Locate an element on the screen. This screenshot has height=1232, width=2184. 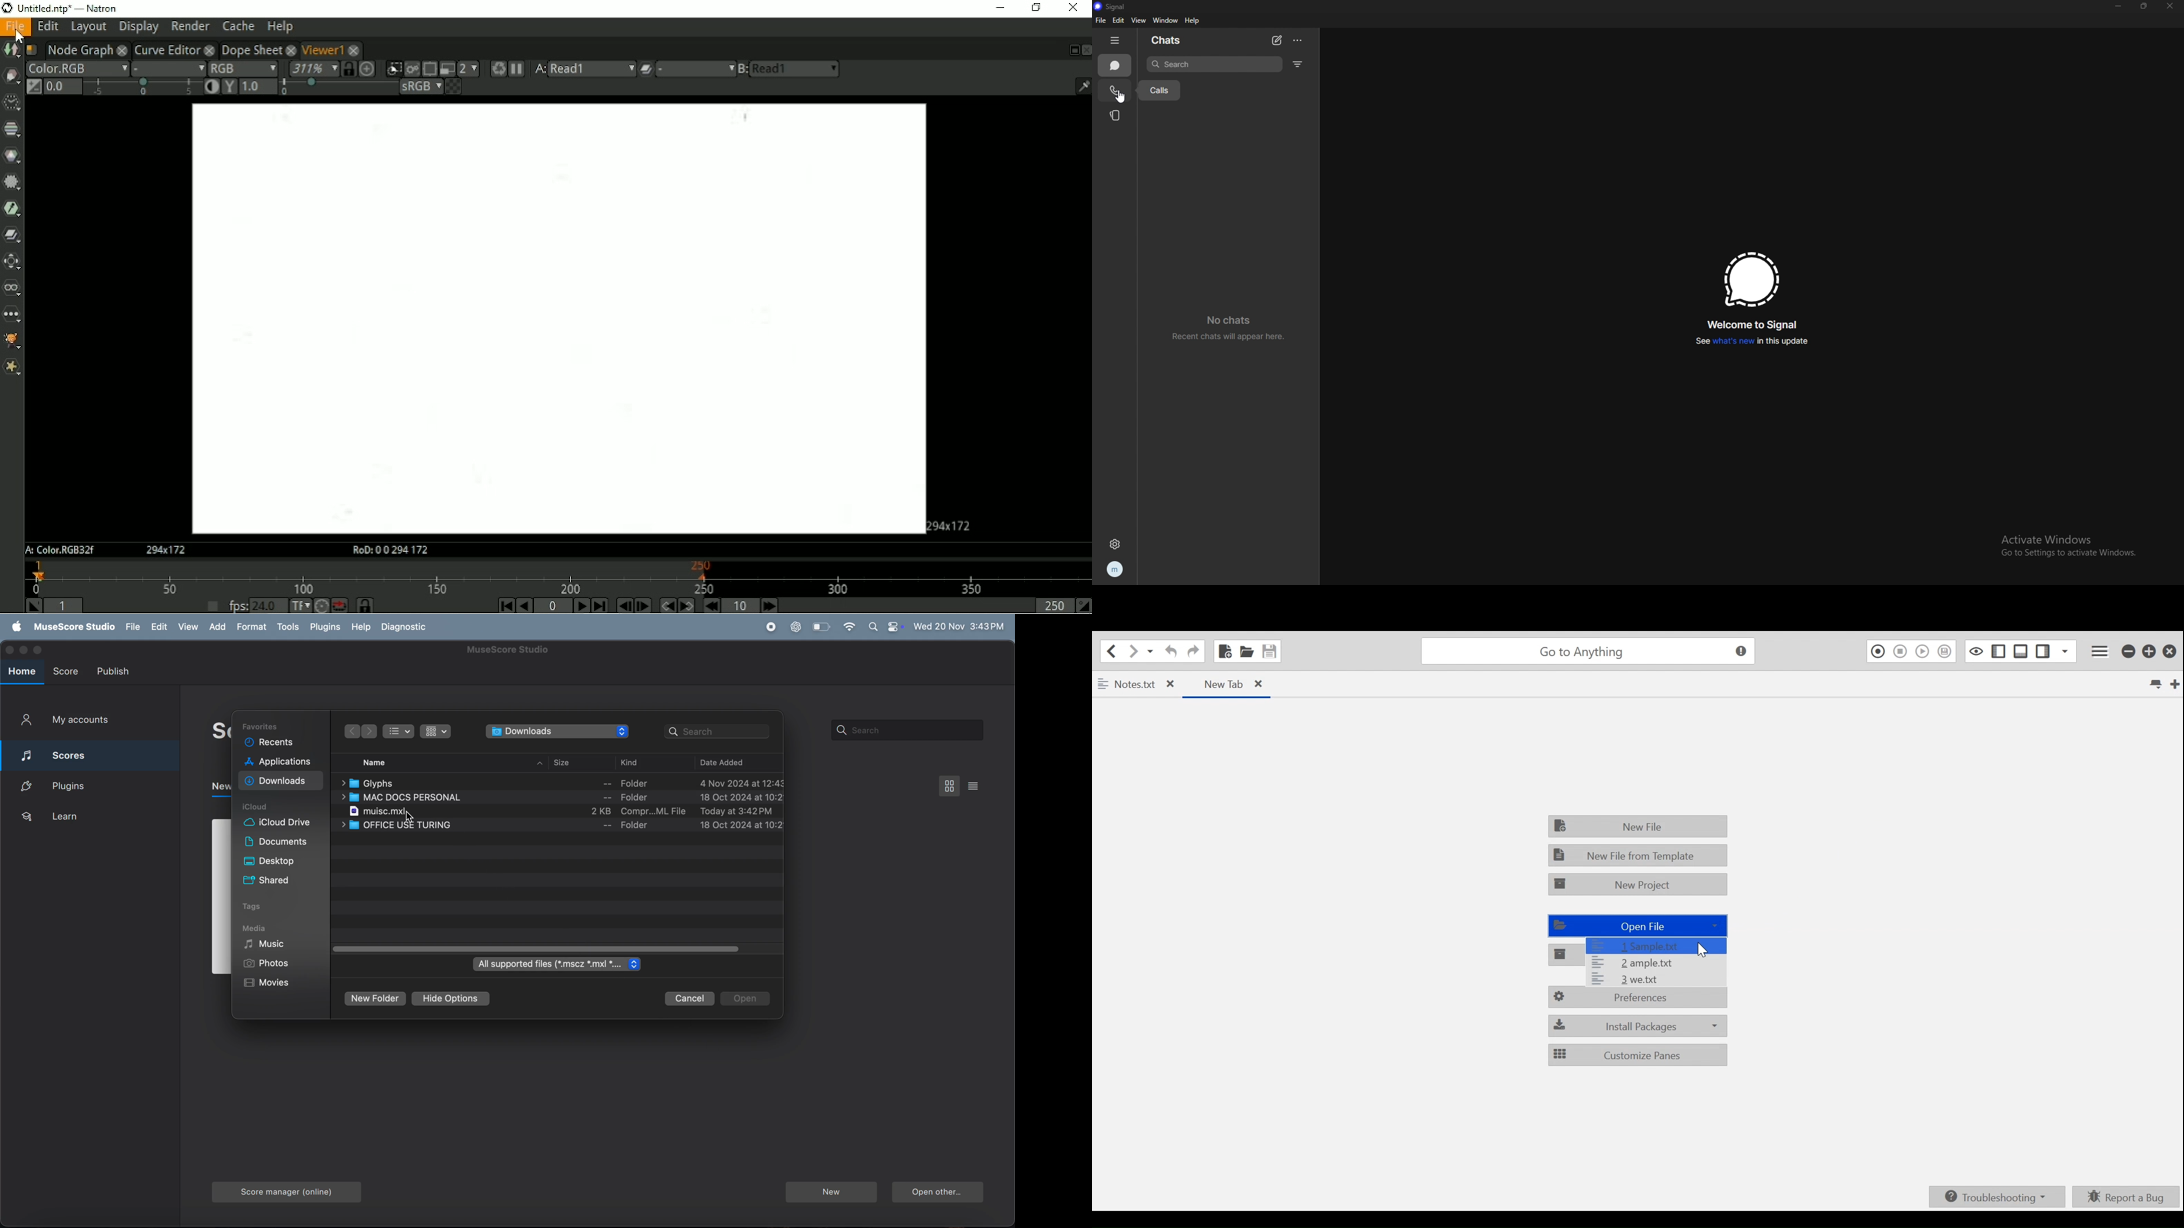
options is located at coordinates (1297, 40).